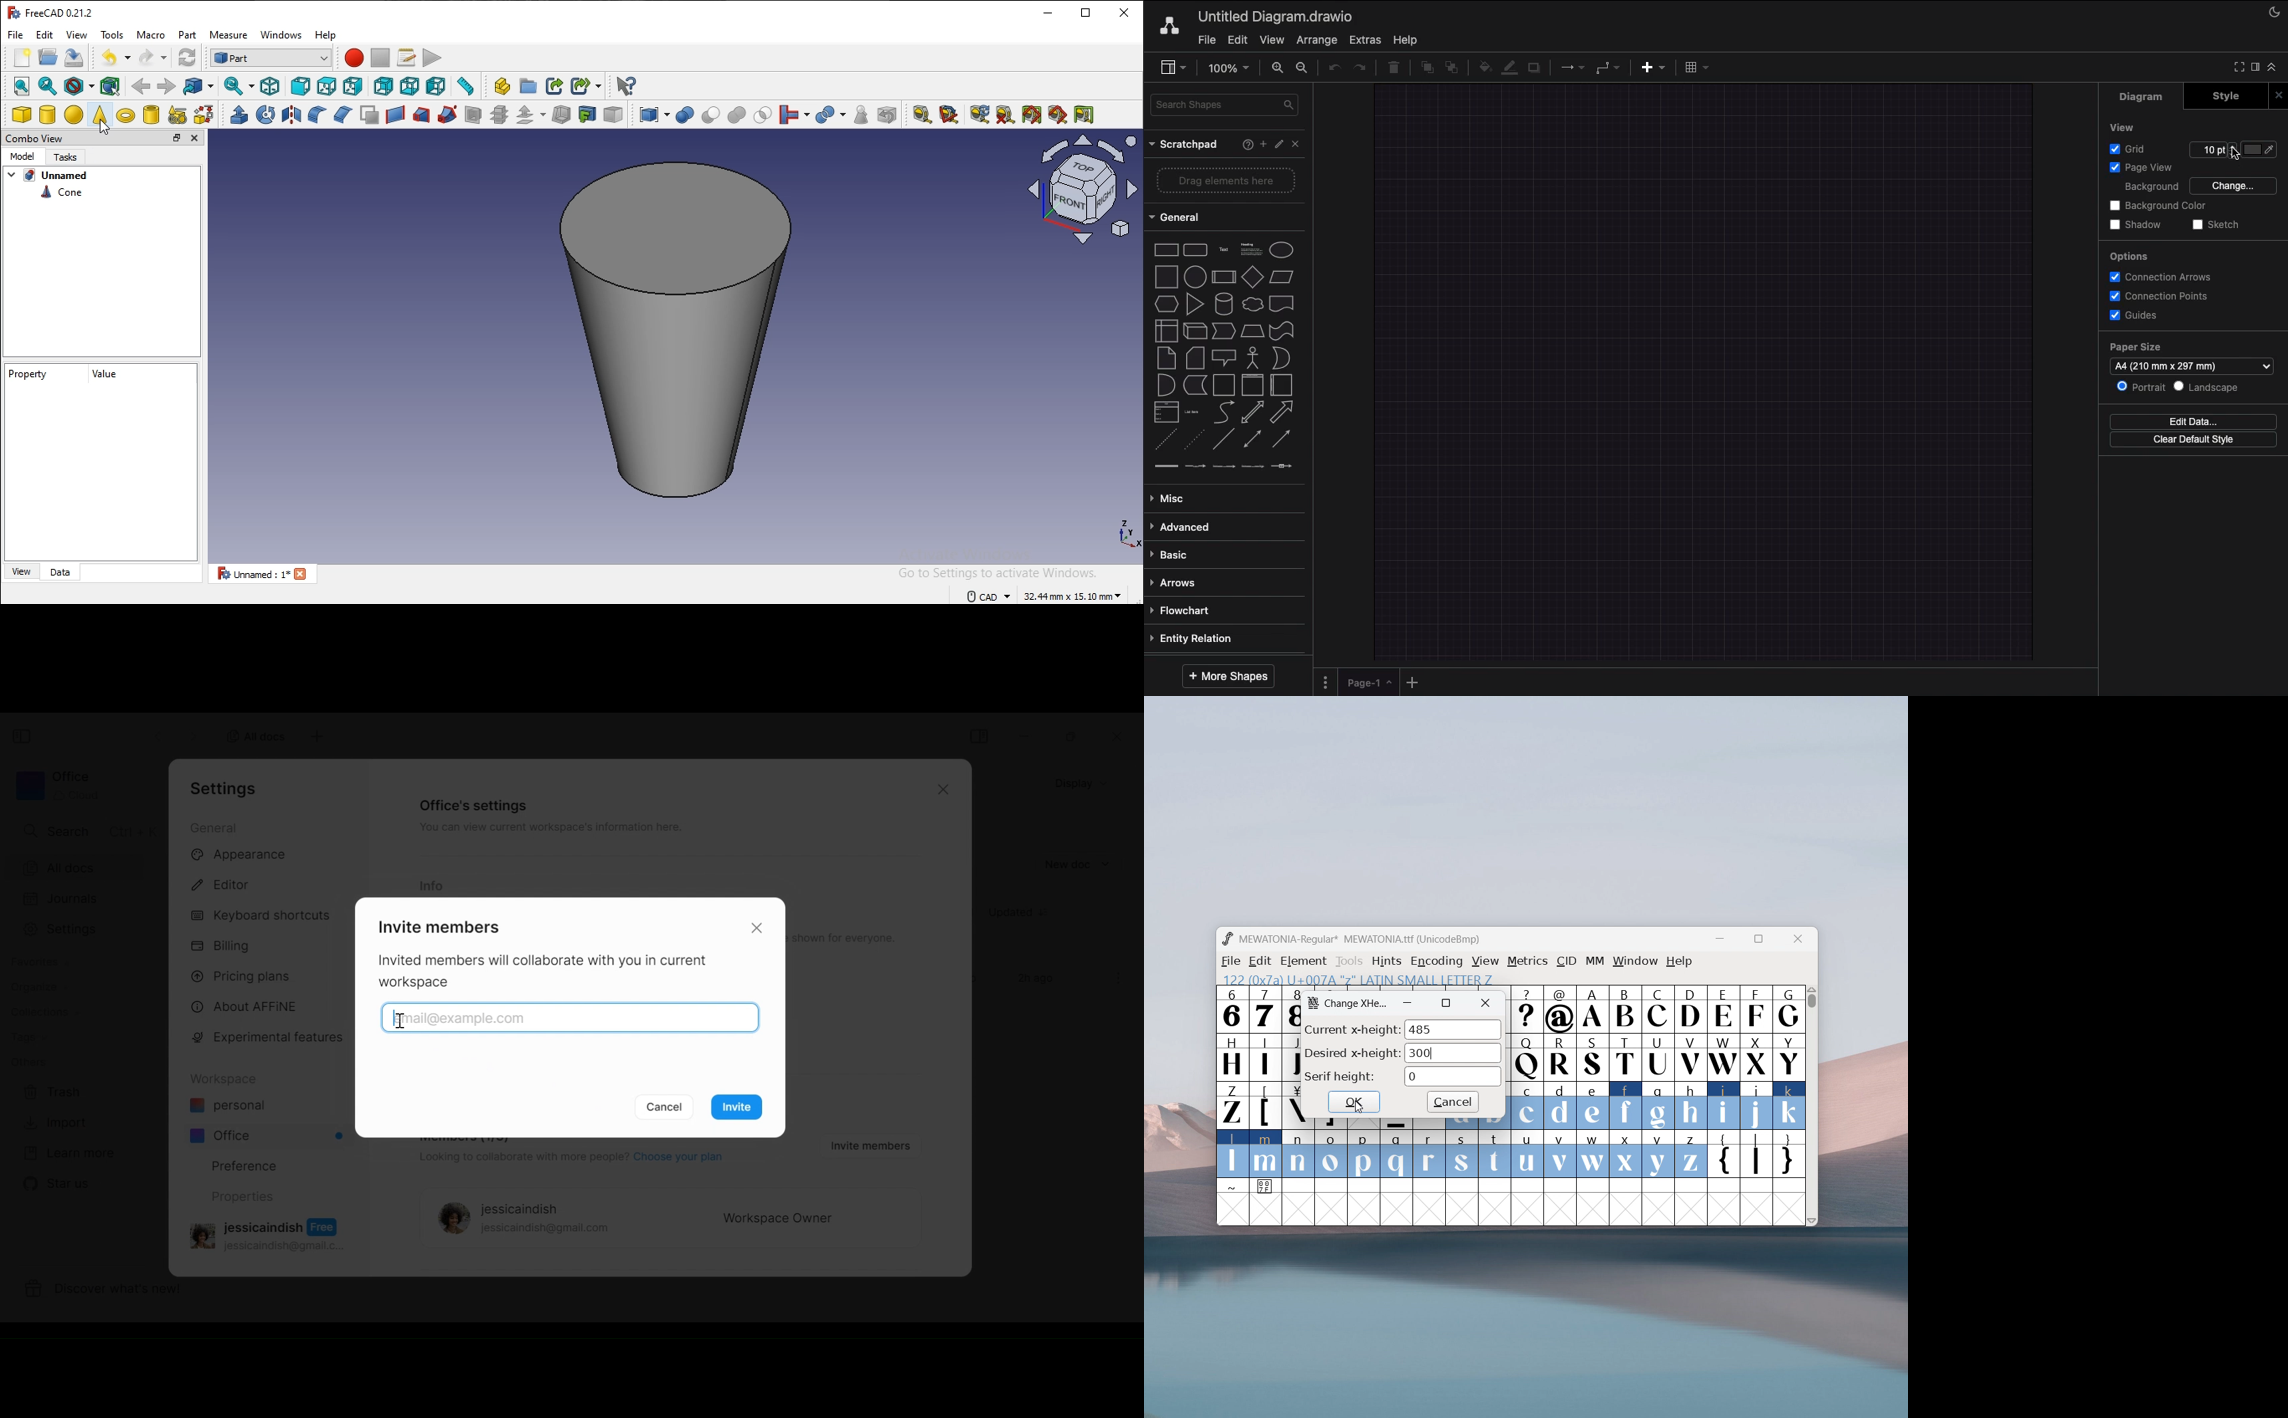  Describe the element at coordinates (325, 85) in the screenshot. I see `top` at that location.